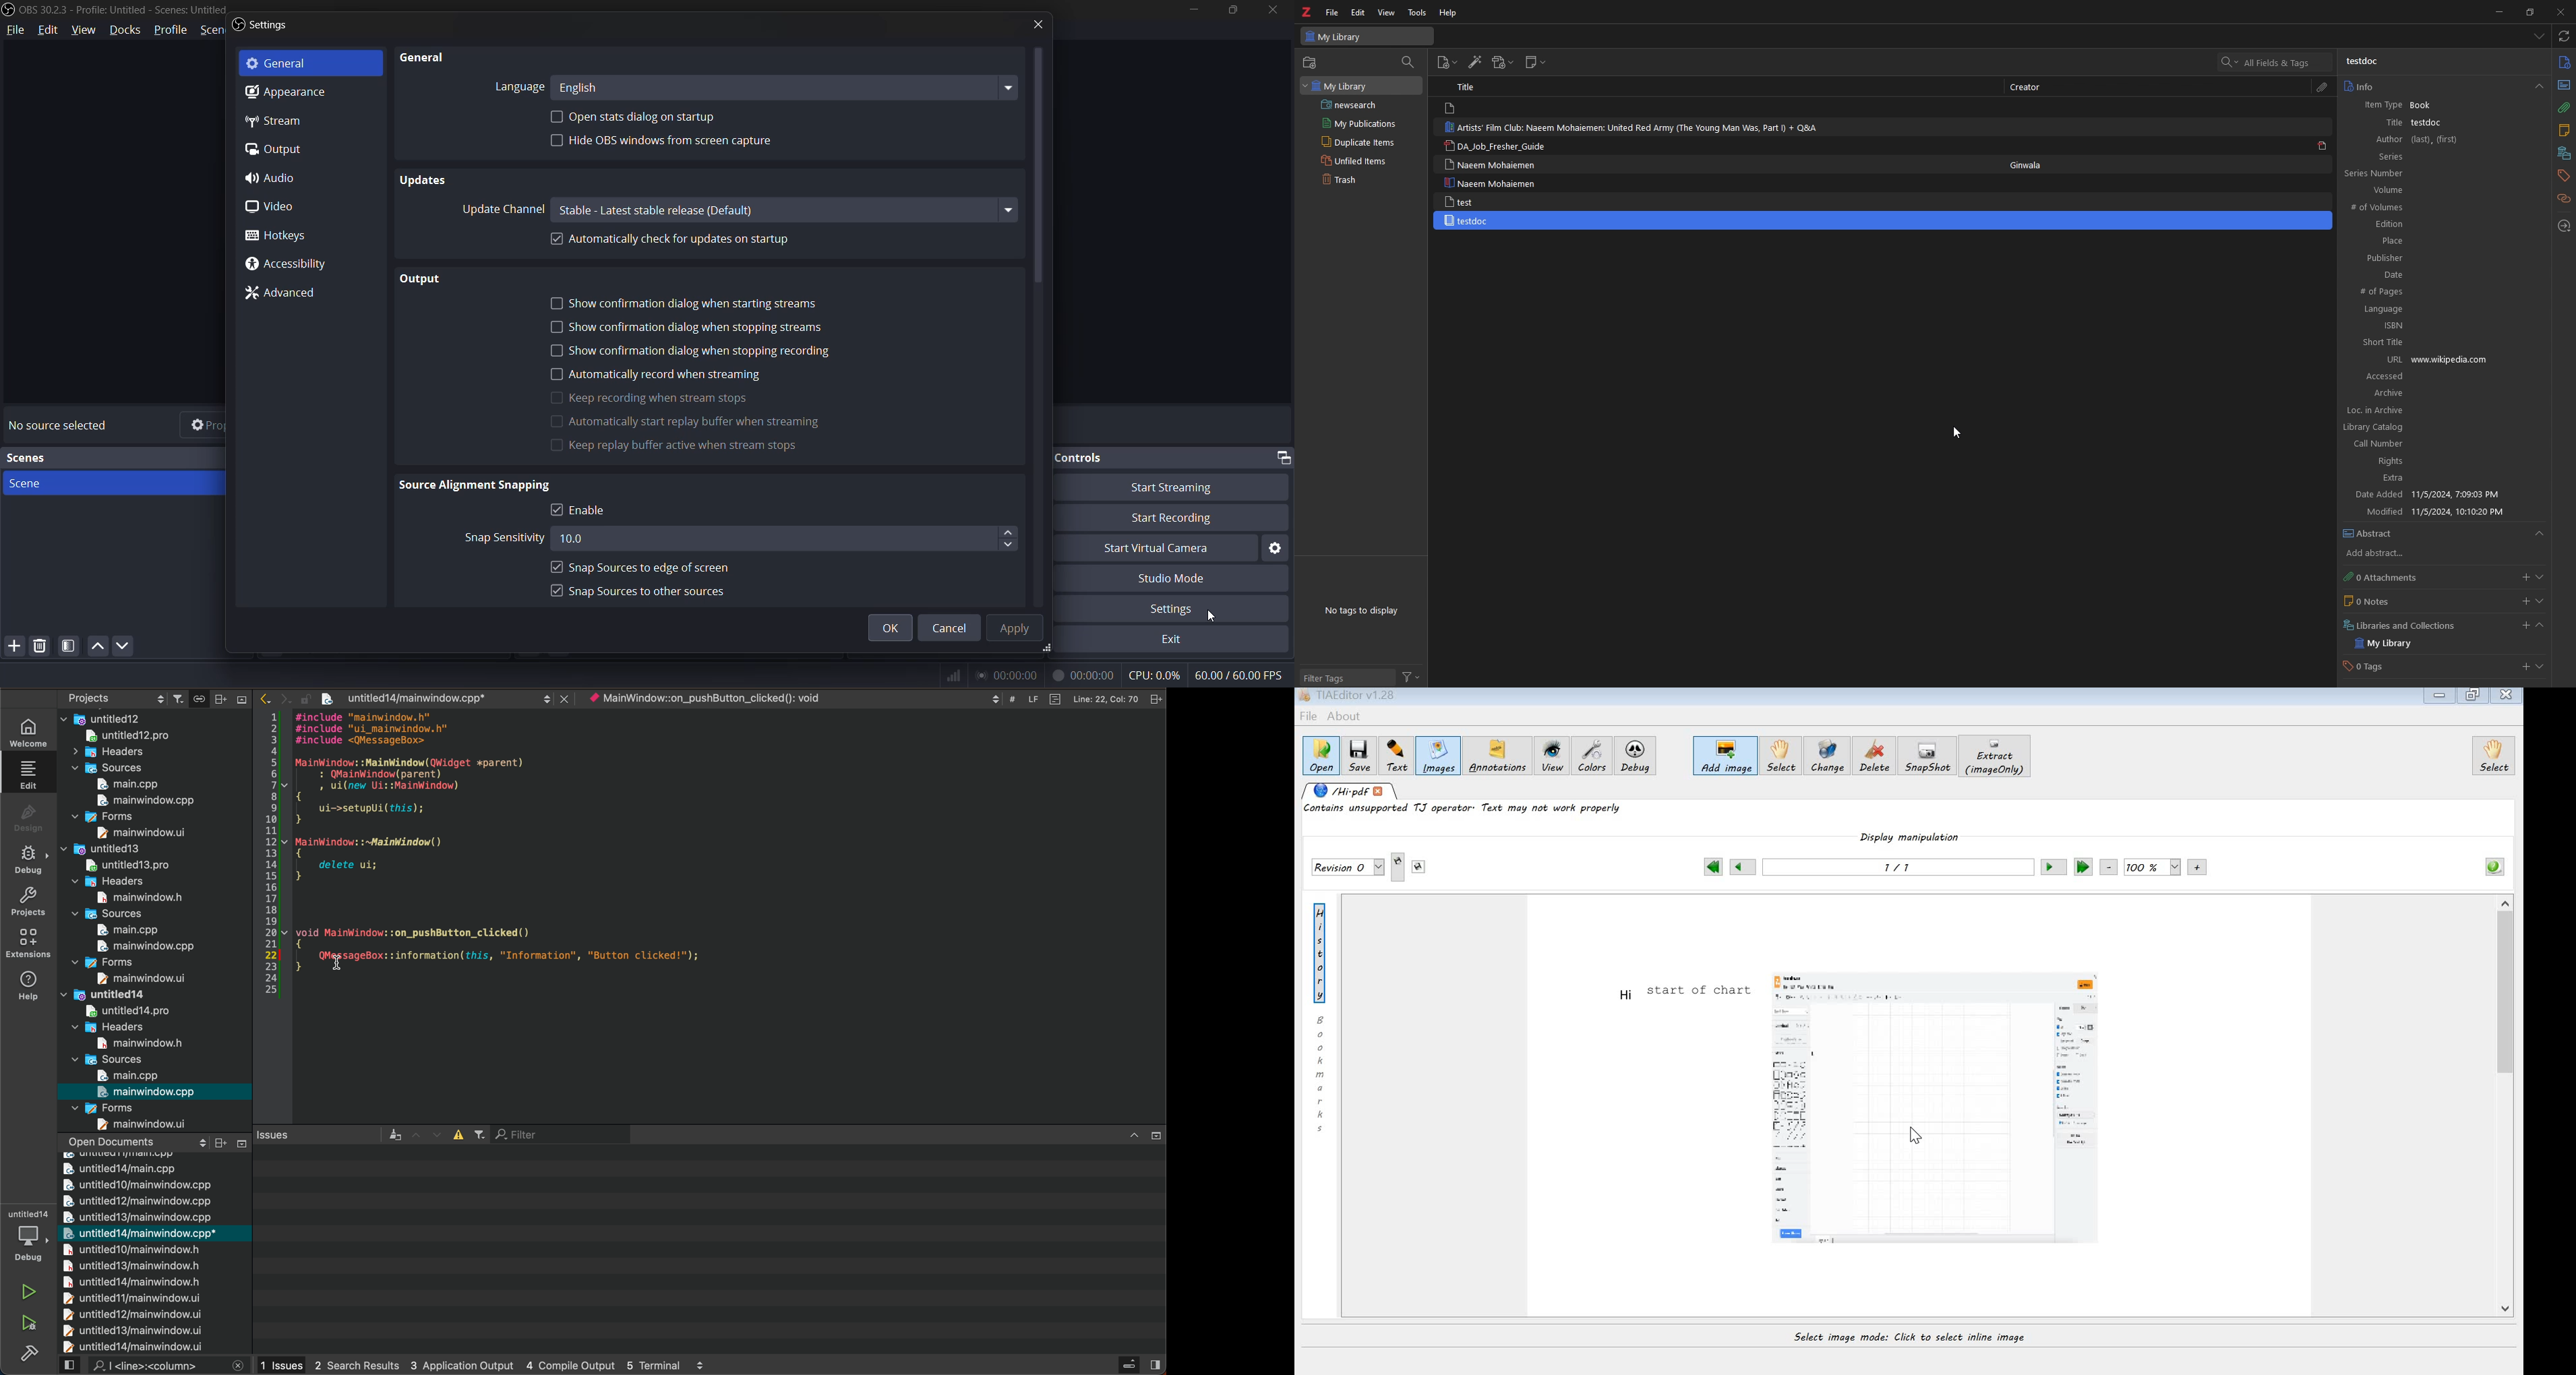  Describe the element at coordinates (500, 209) in the screenshot. I see `Update Channel` at that location.